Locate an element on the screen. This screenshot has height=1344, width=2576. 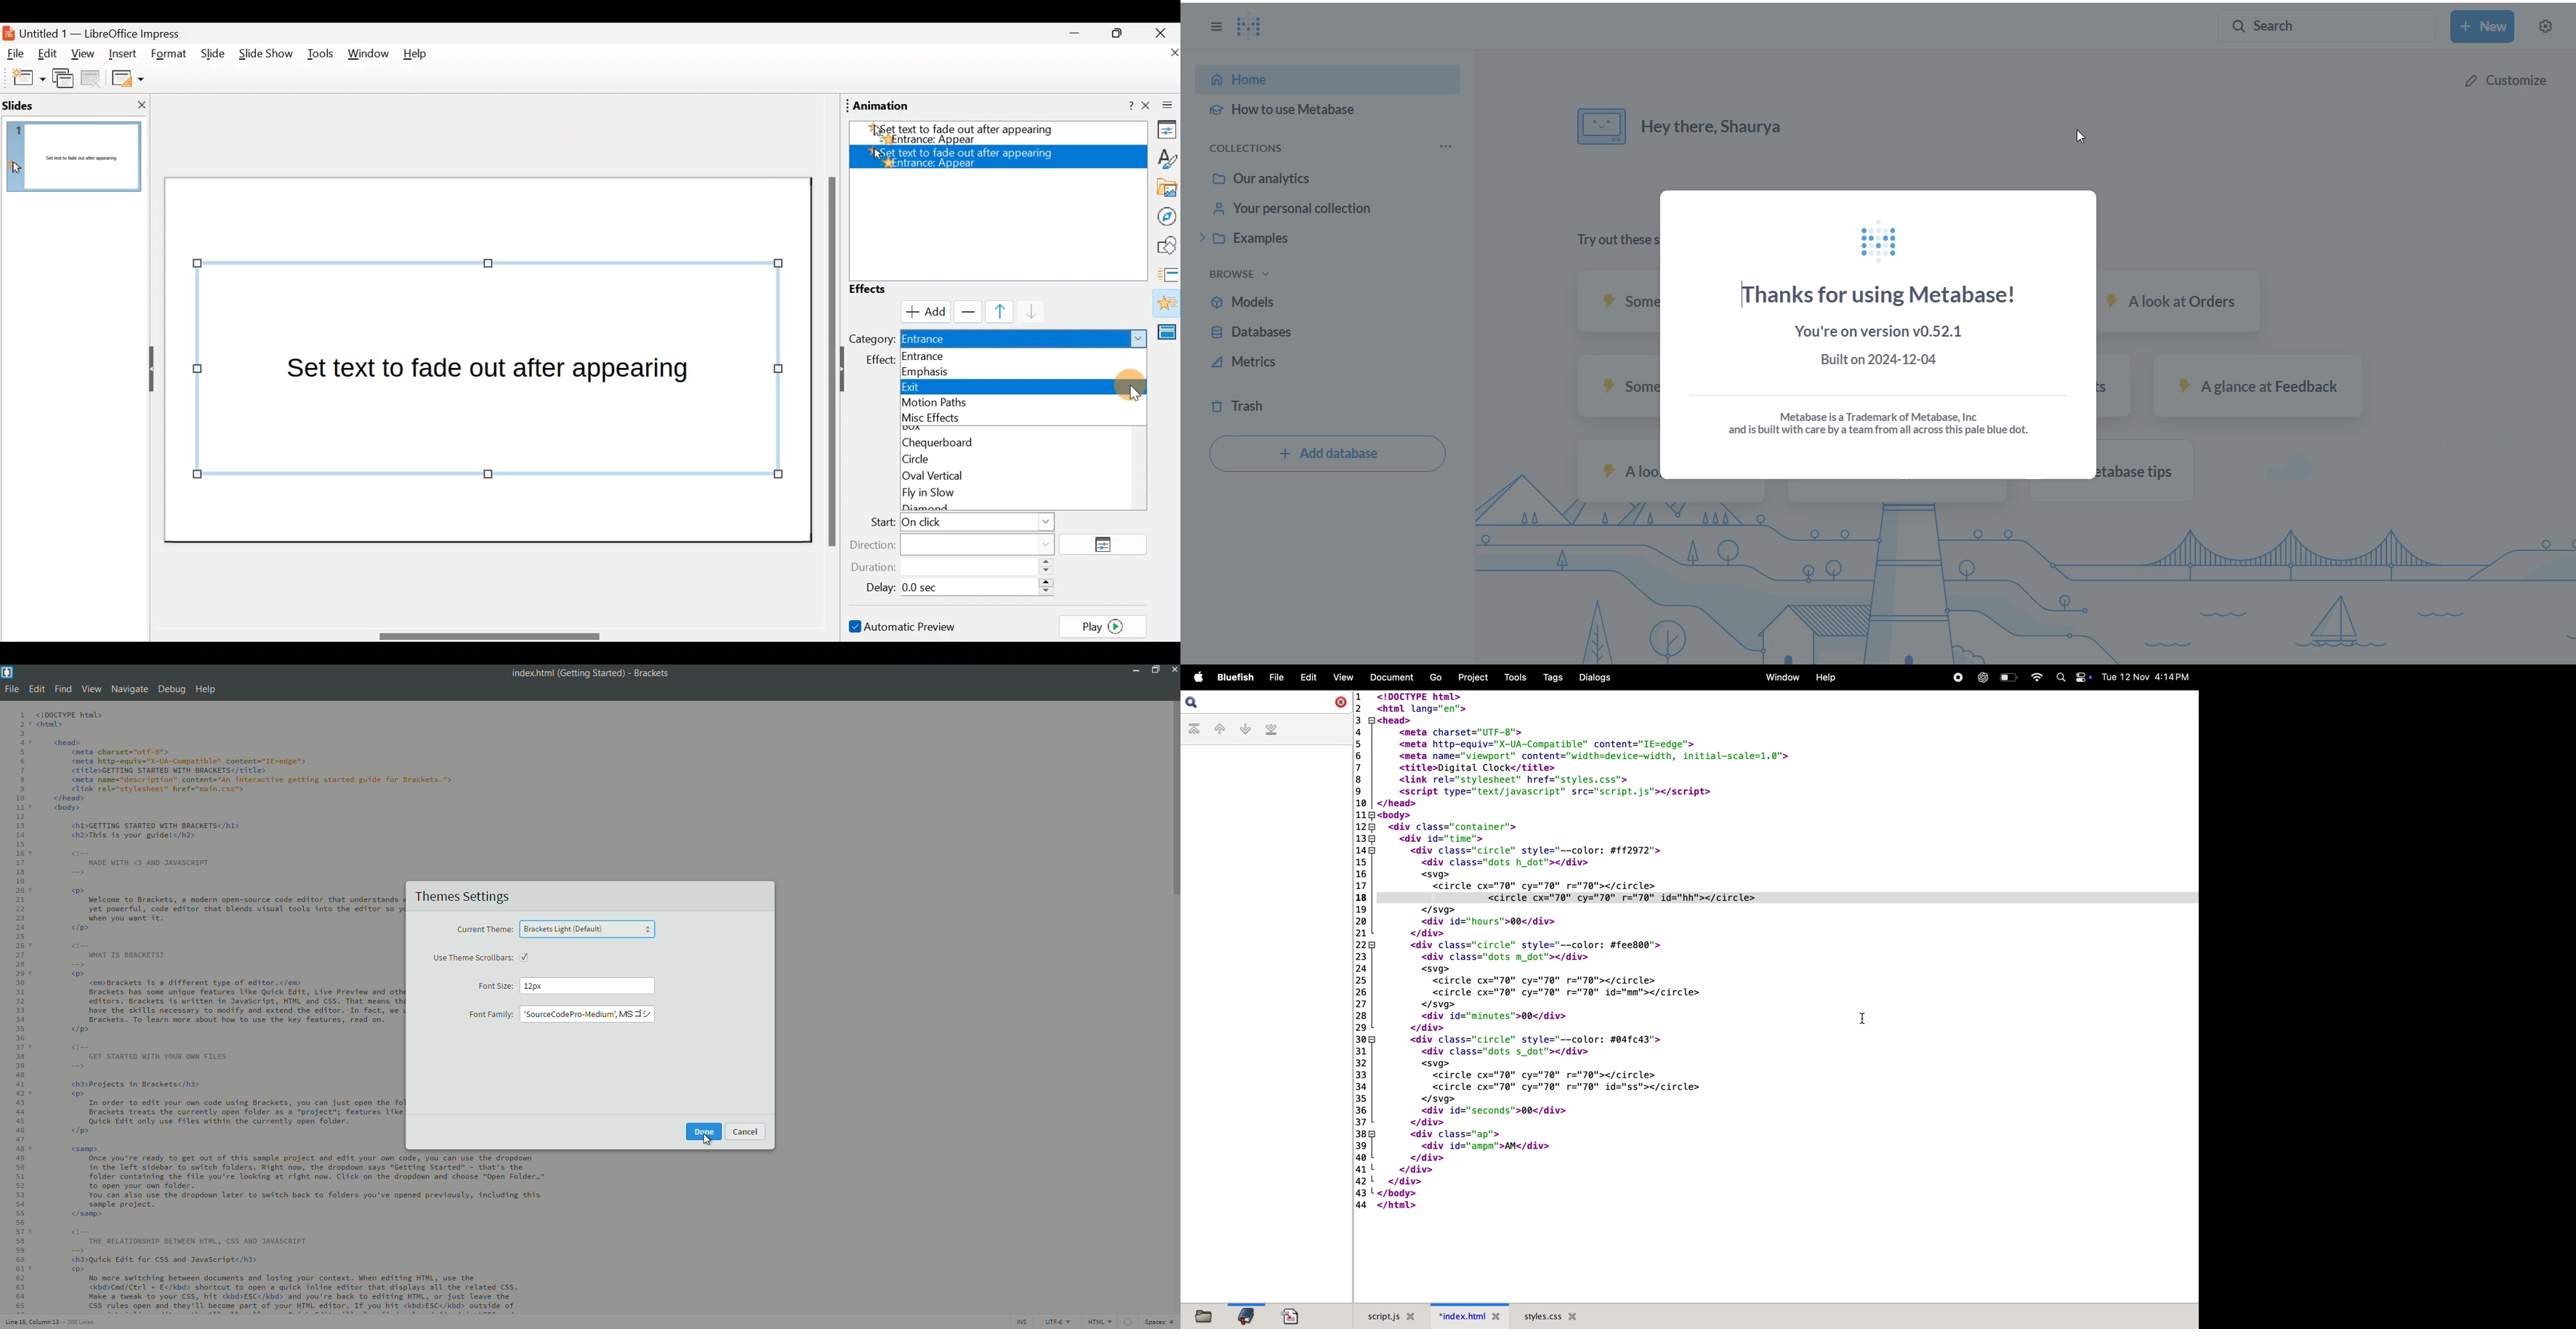
Slide layout is located at coordinates (127, 78).